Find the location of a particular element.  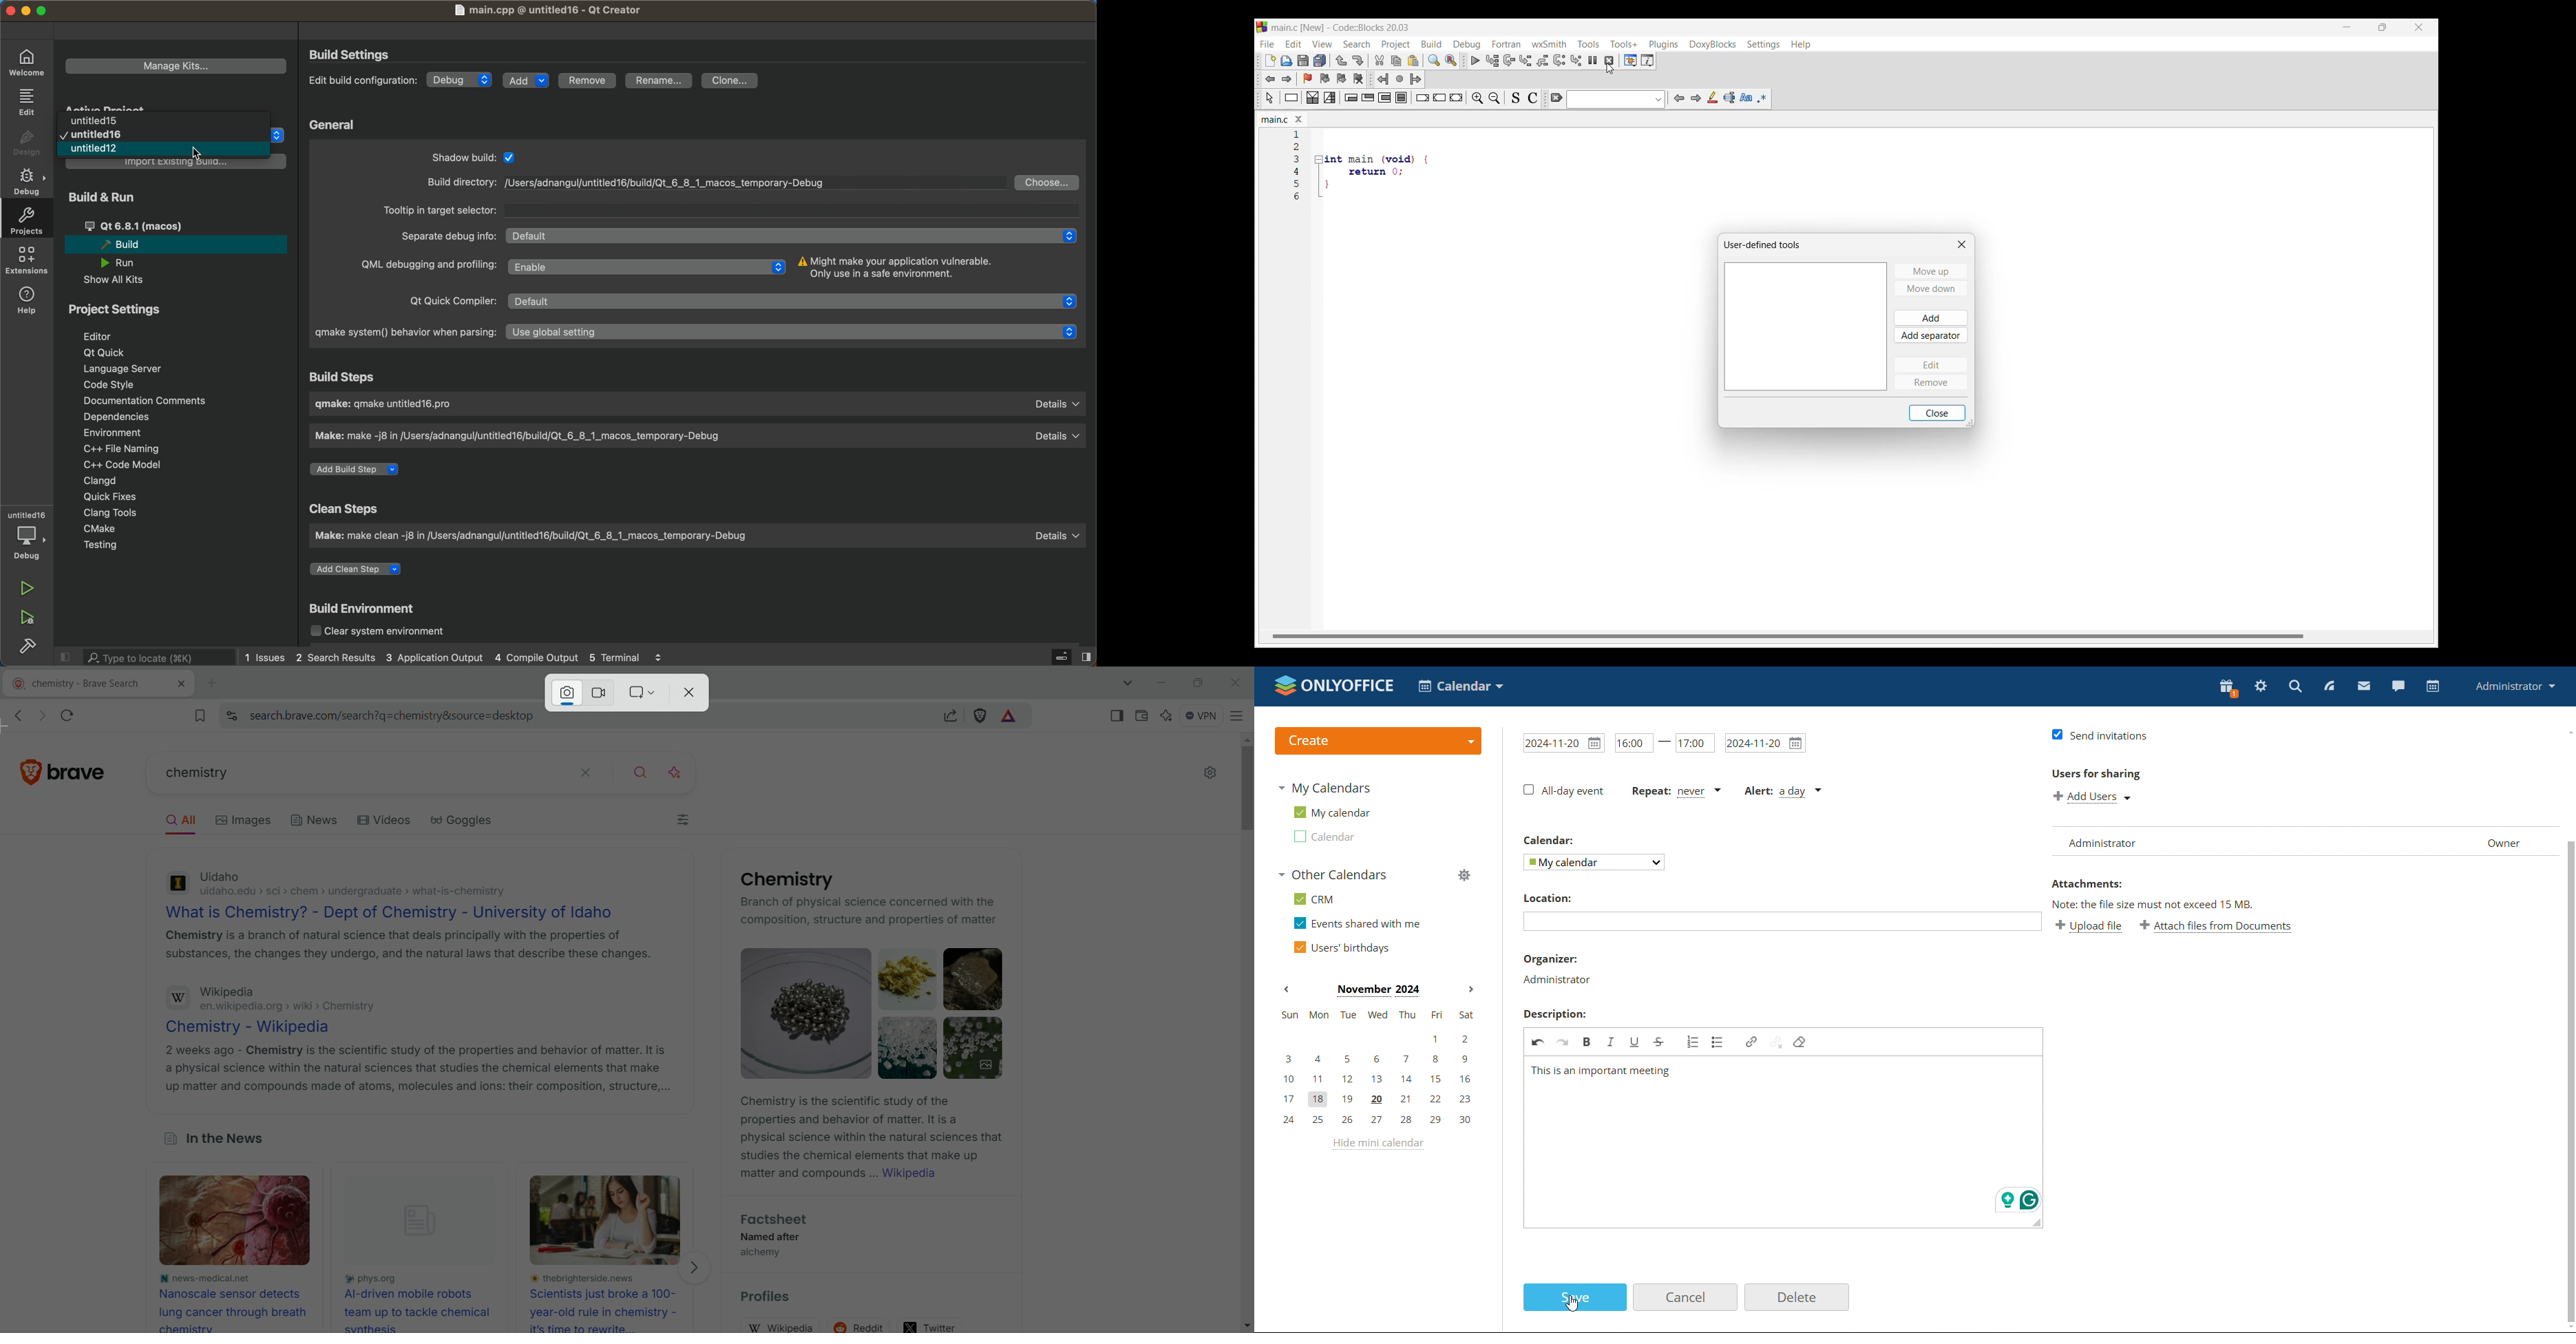

Debug/Continue is located at coordinates (1475, 60).